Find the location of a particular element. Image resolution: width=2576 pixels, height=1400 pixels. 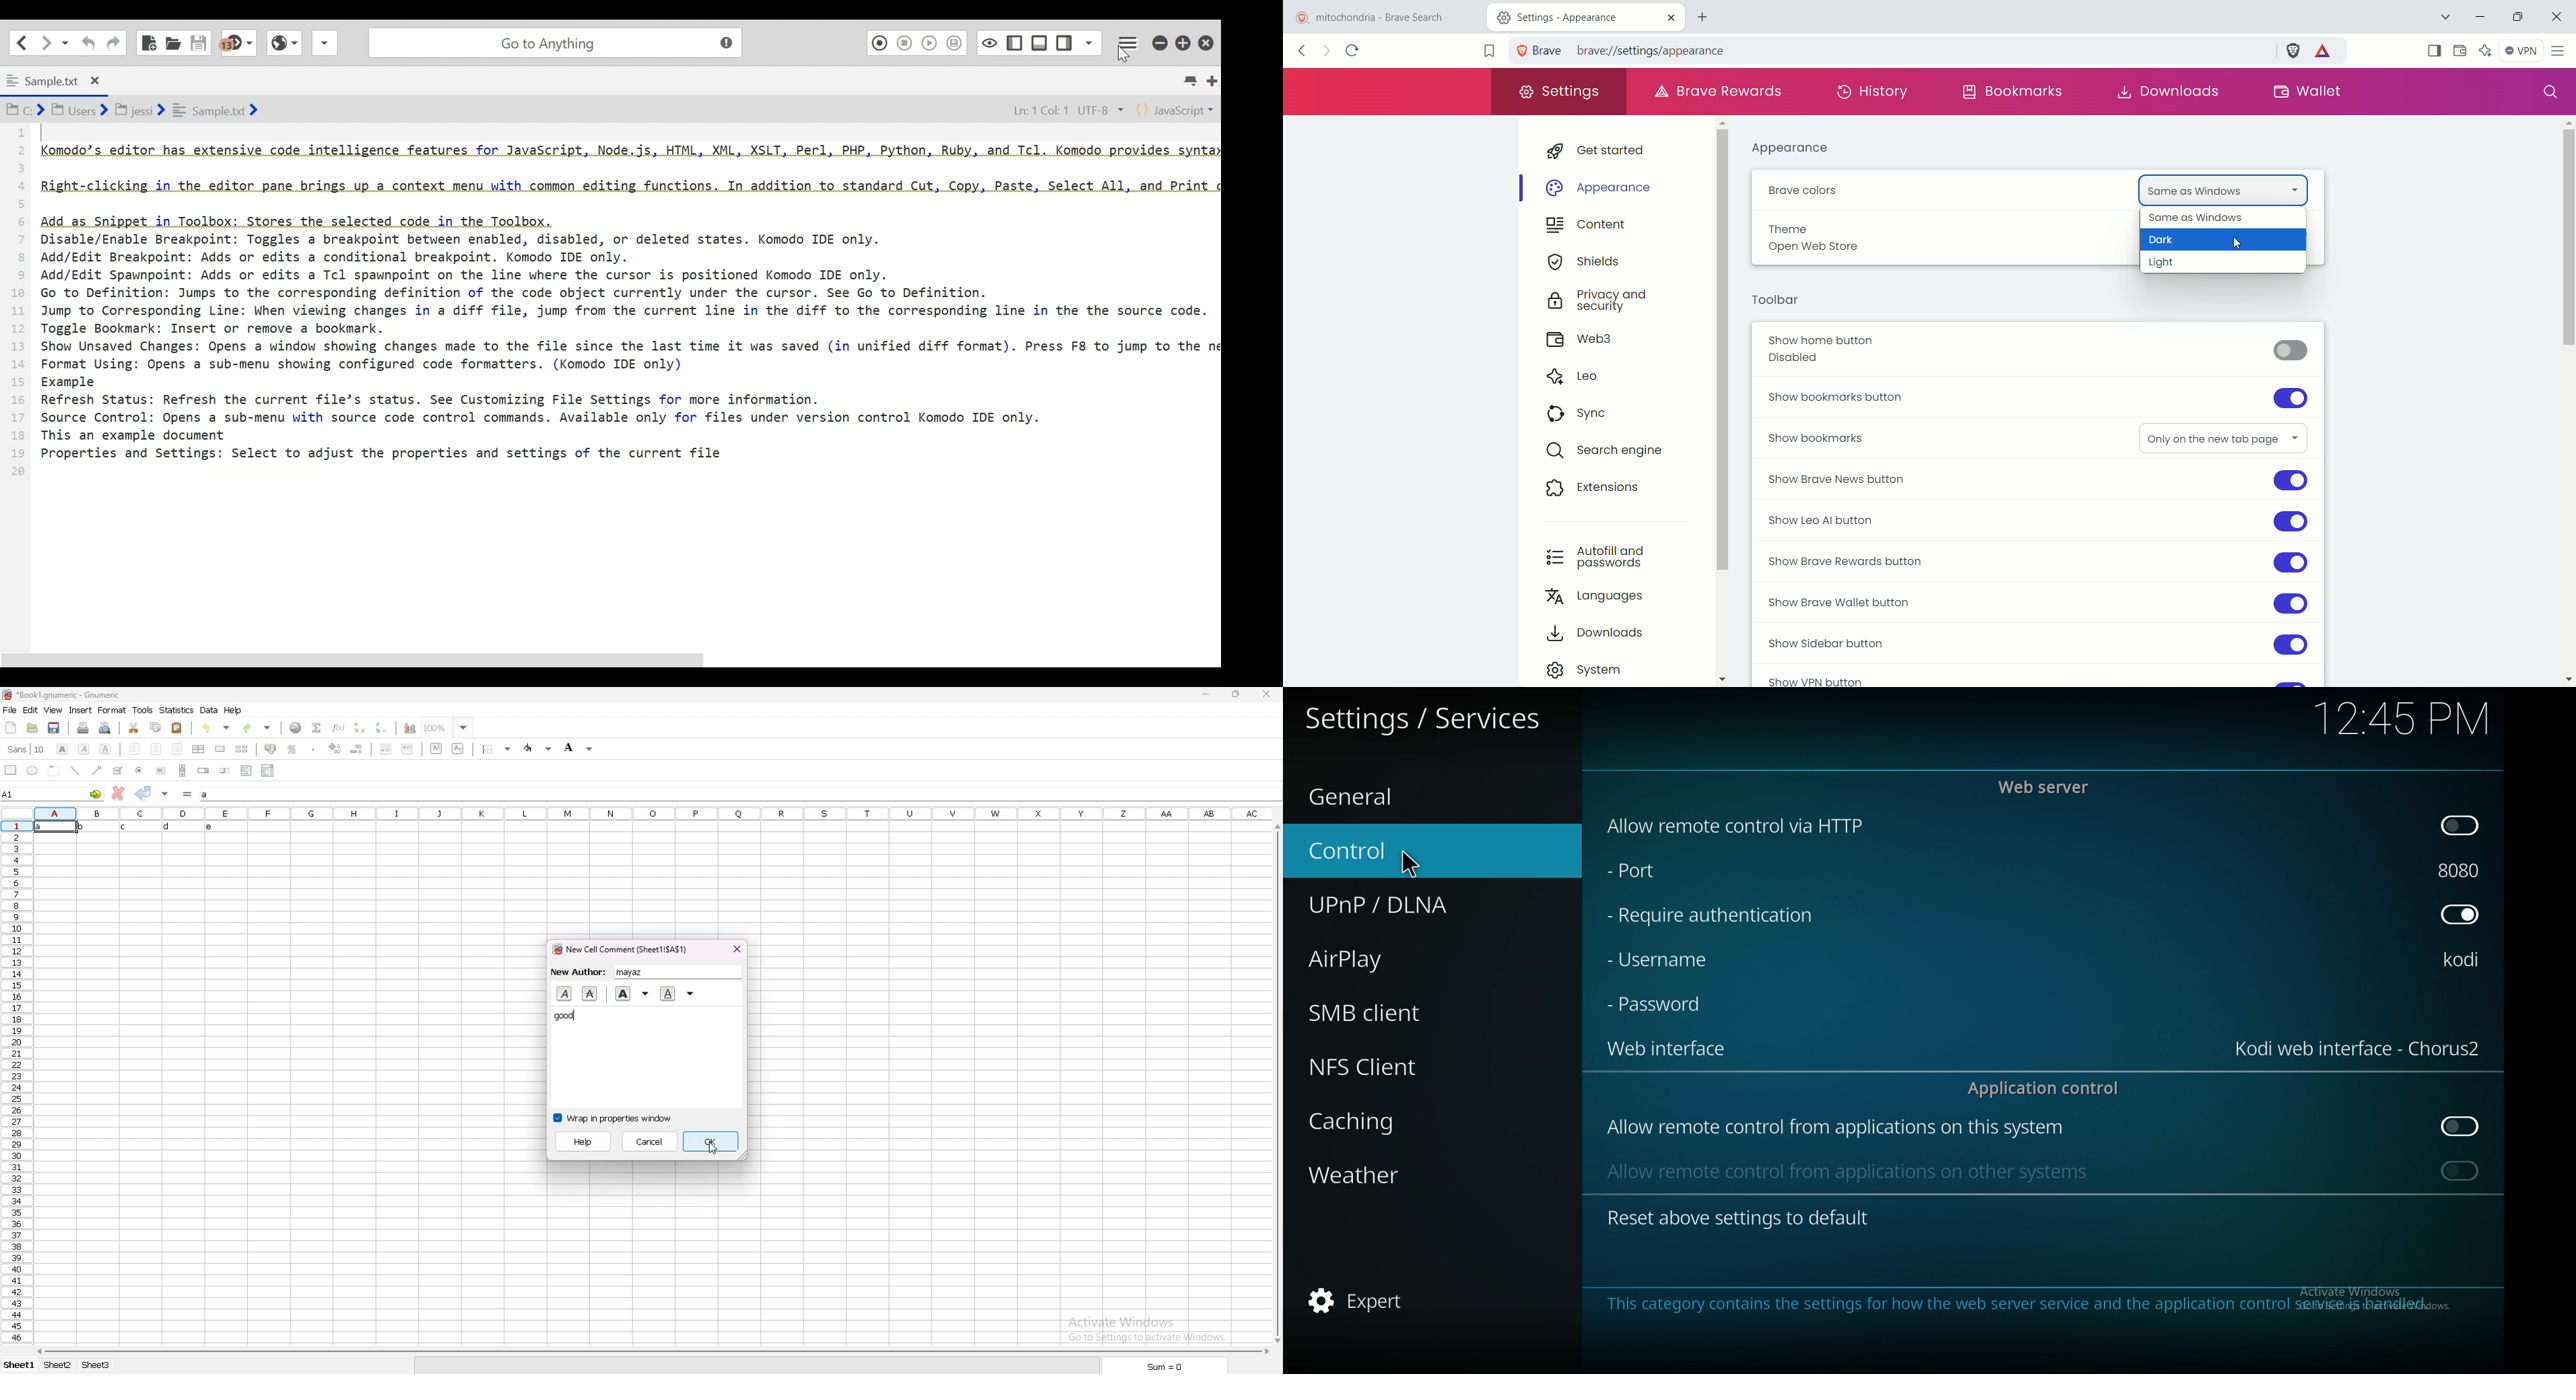

weather is located at coordinates (1399, 1177).